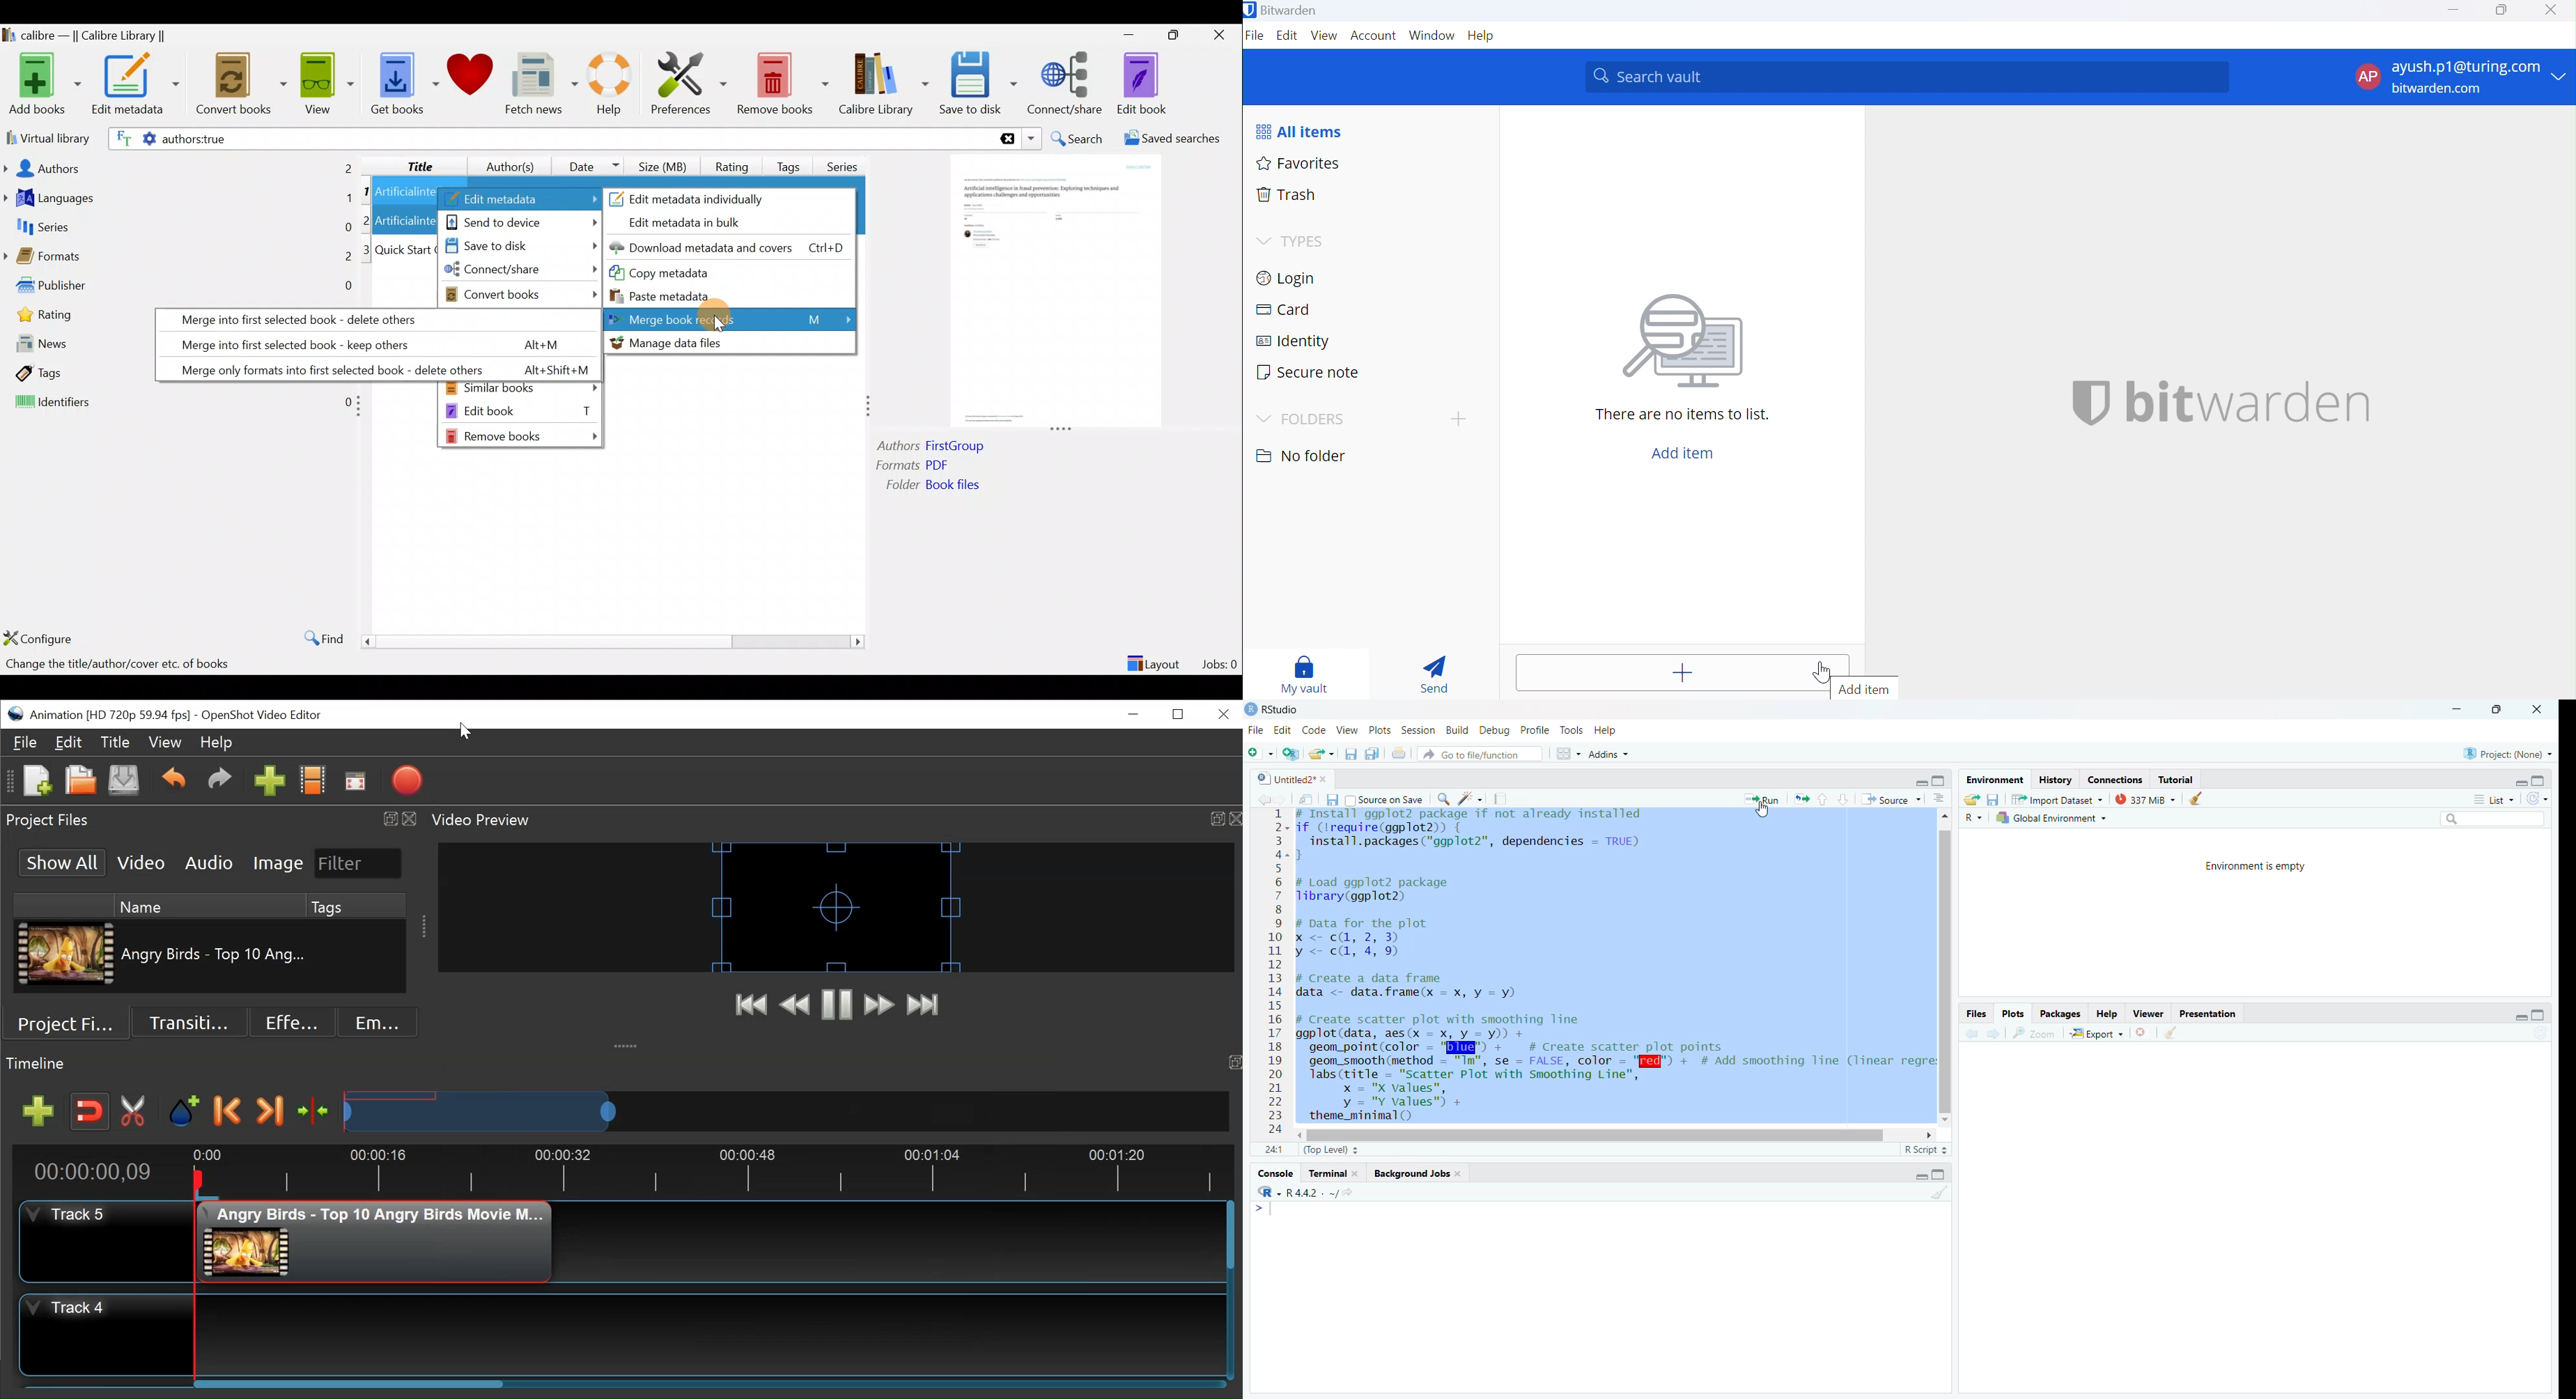 Image resolution: width=2576 pixels, height=1400 pixels. What do you see at coordinates (2454, 10) in the screenshot?
I see `Minimize` at bounding box center [2454, 10].